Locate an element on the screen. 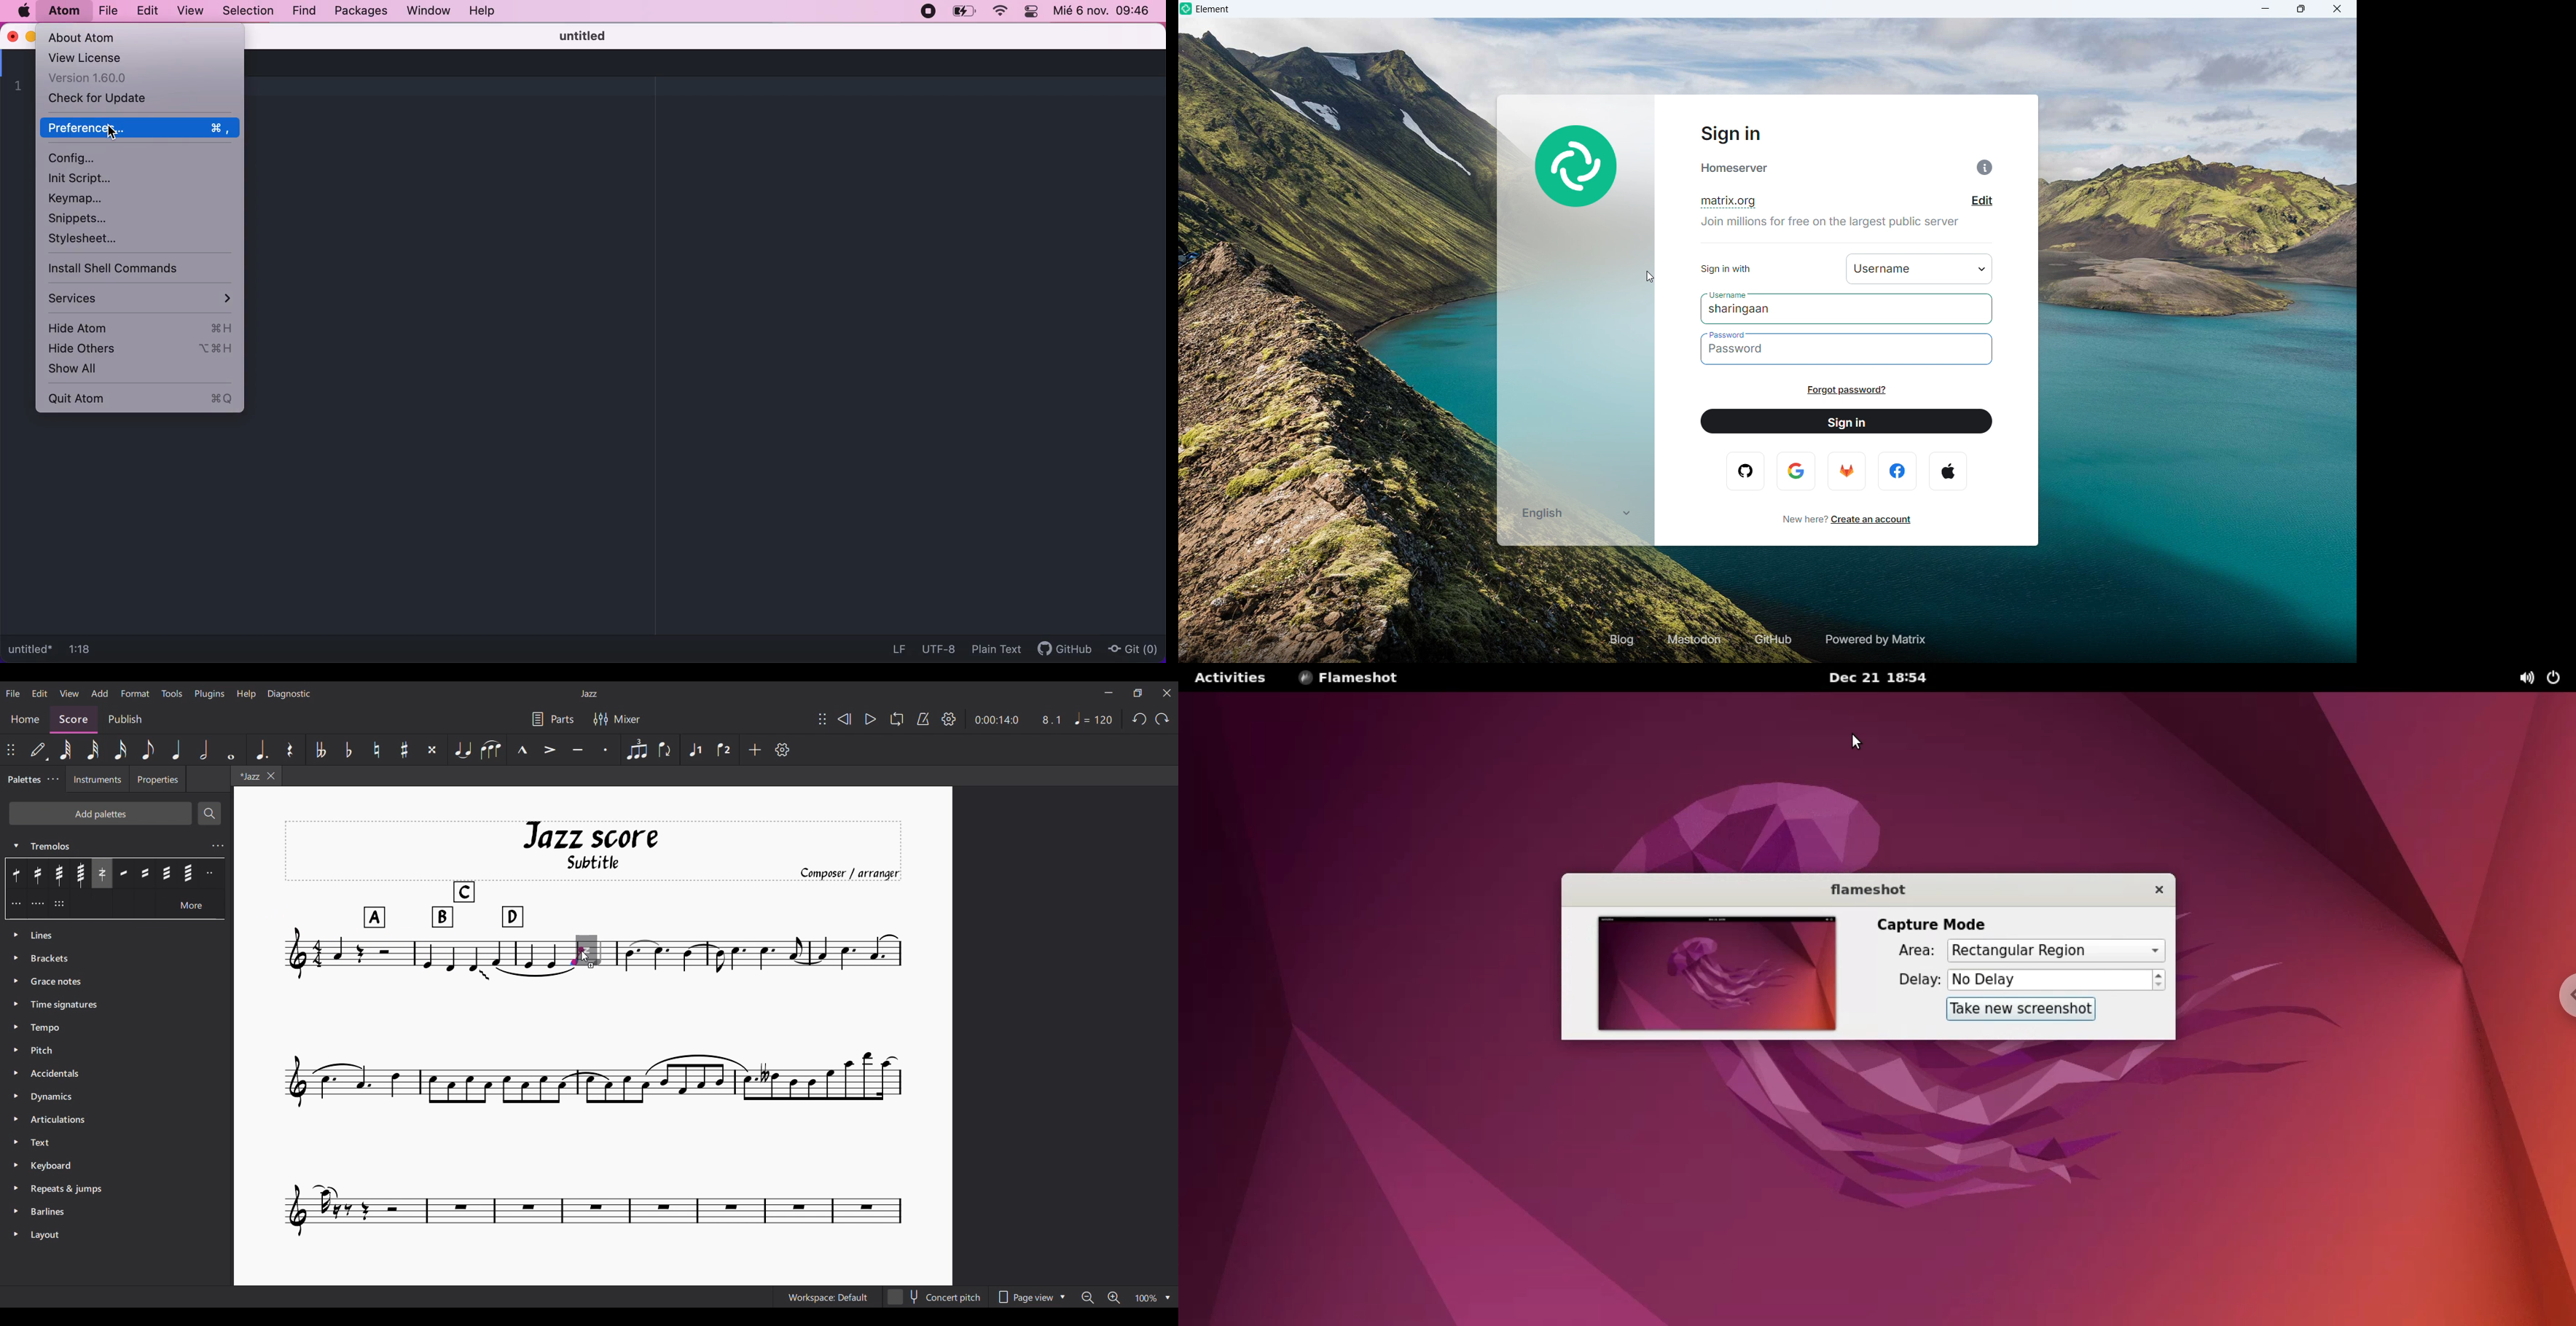  Pitch is located at coordinates (117, 1051).